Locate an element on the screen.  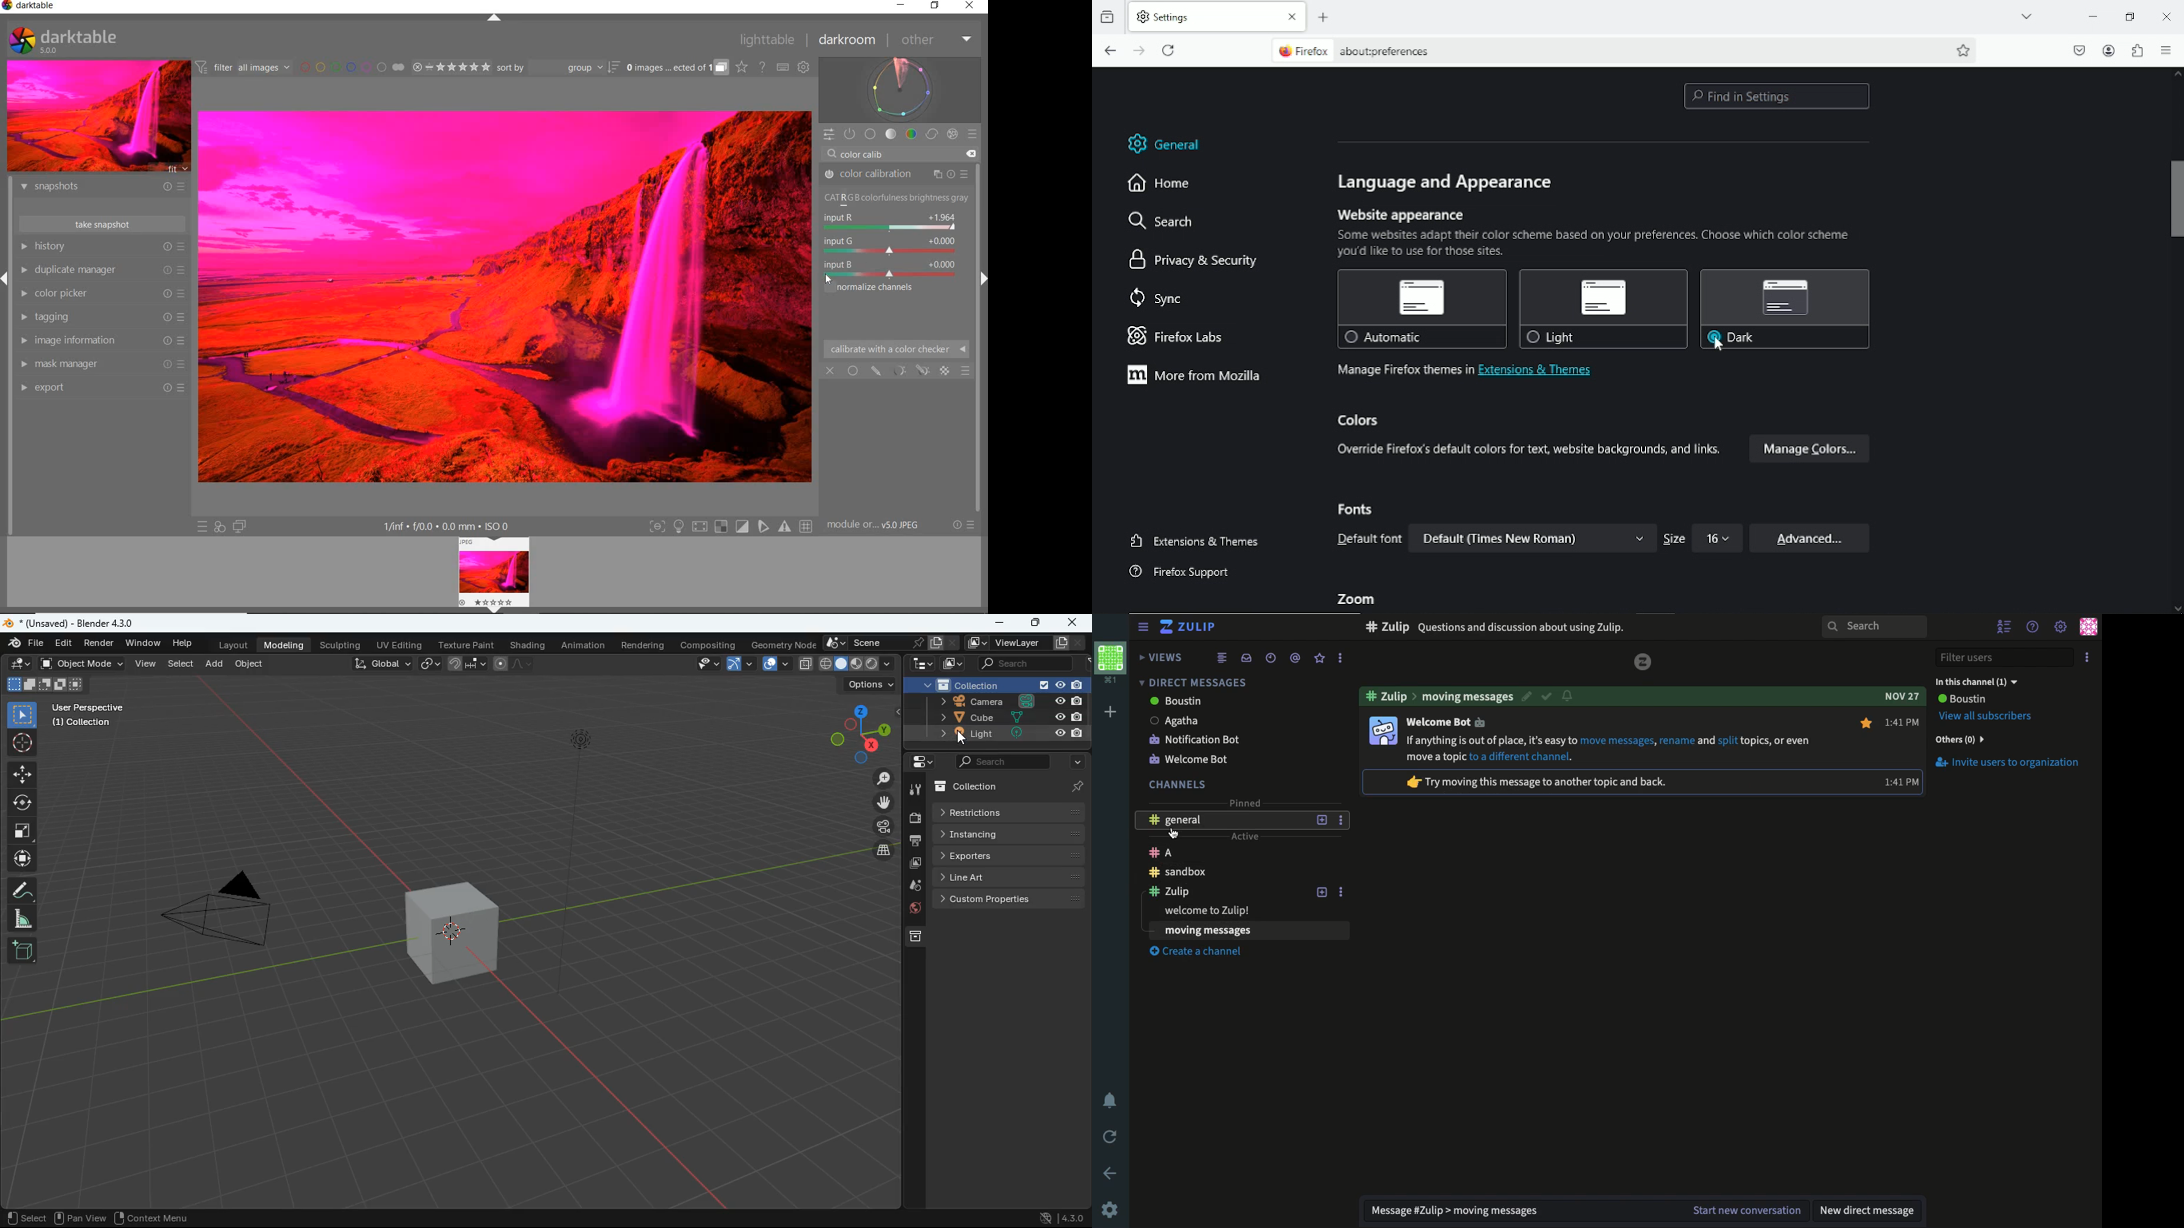
layout is located at coordinates (235, 644).